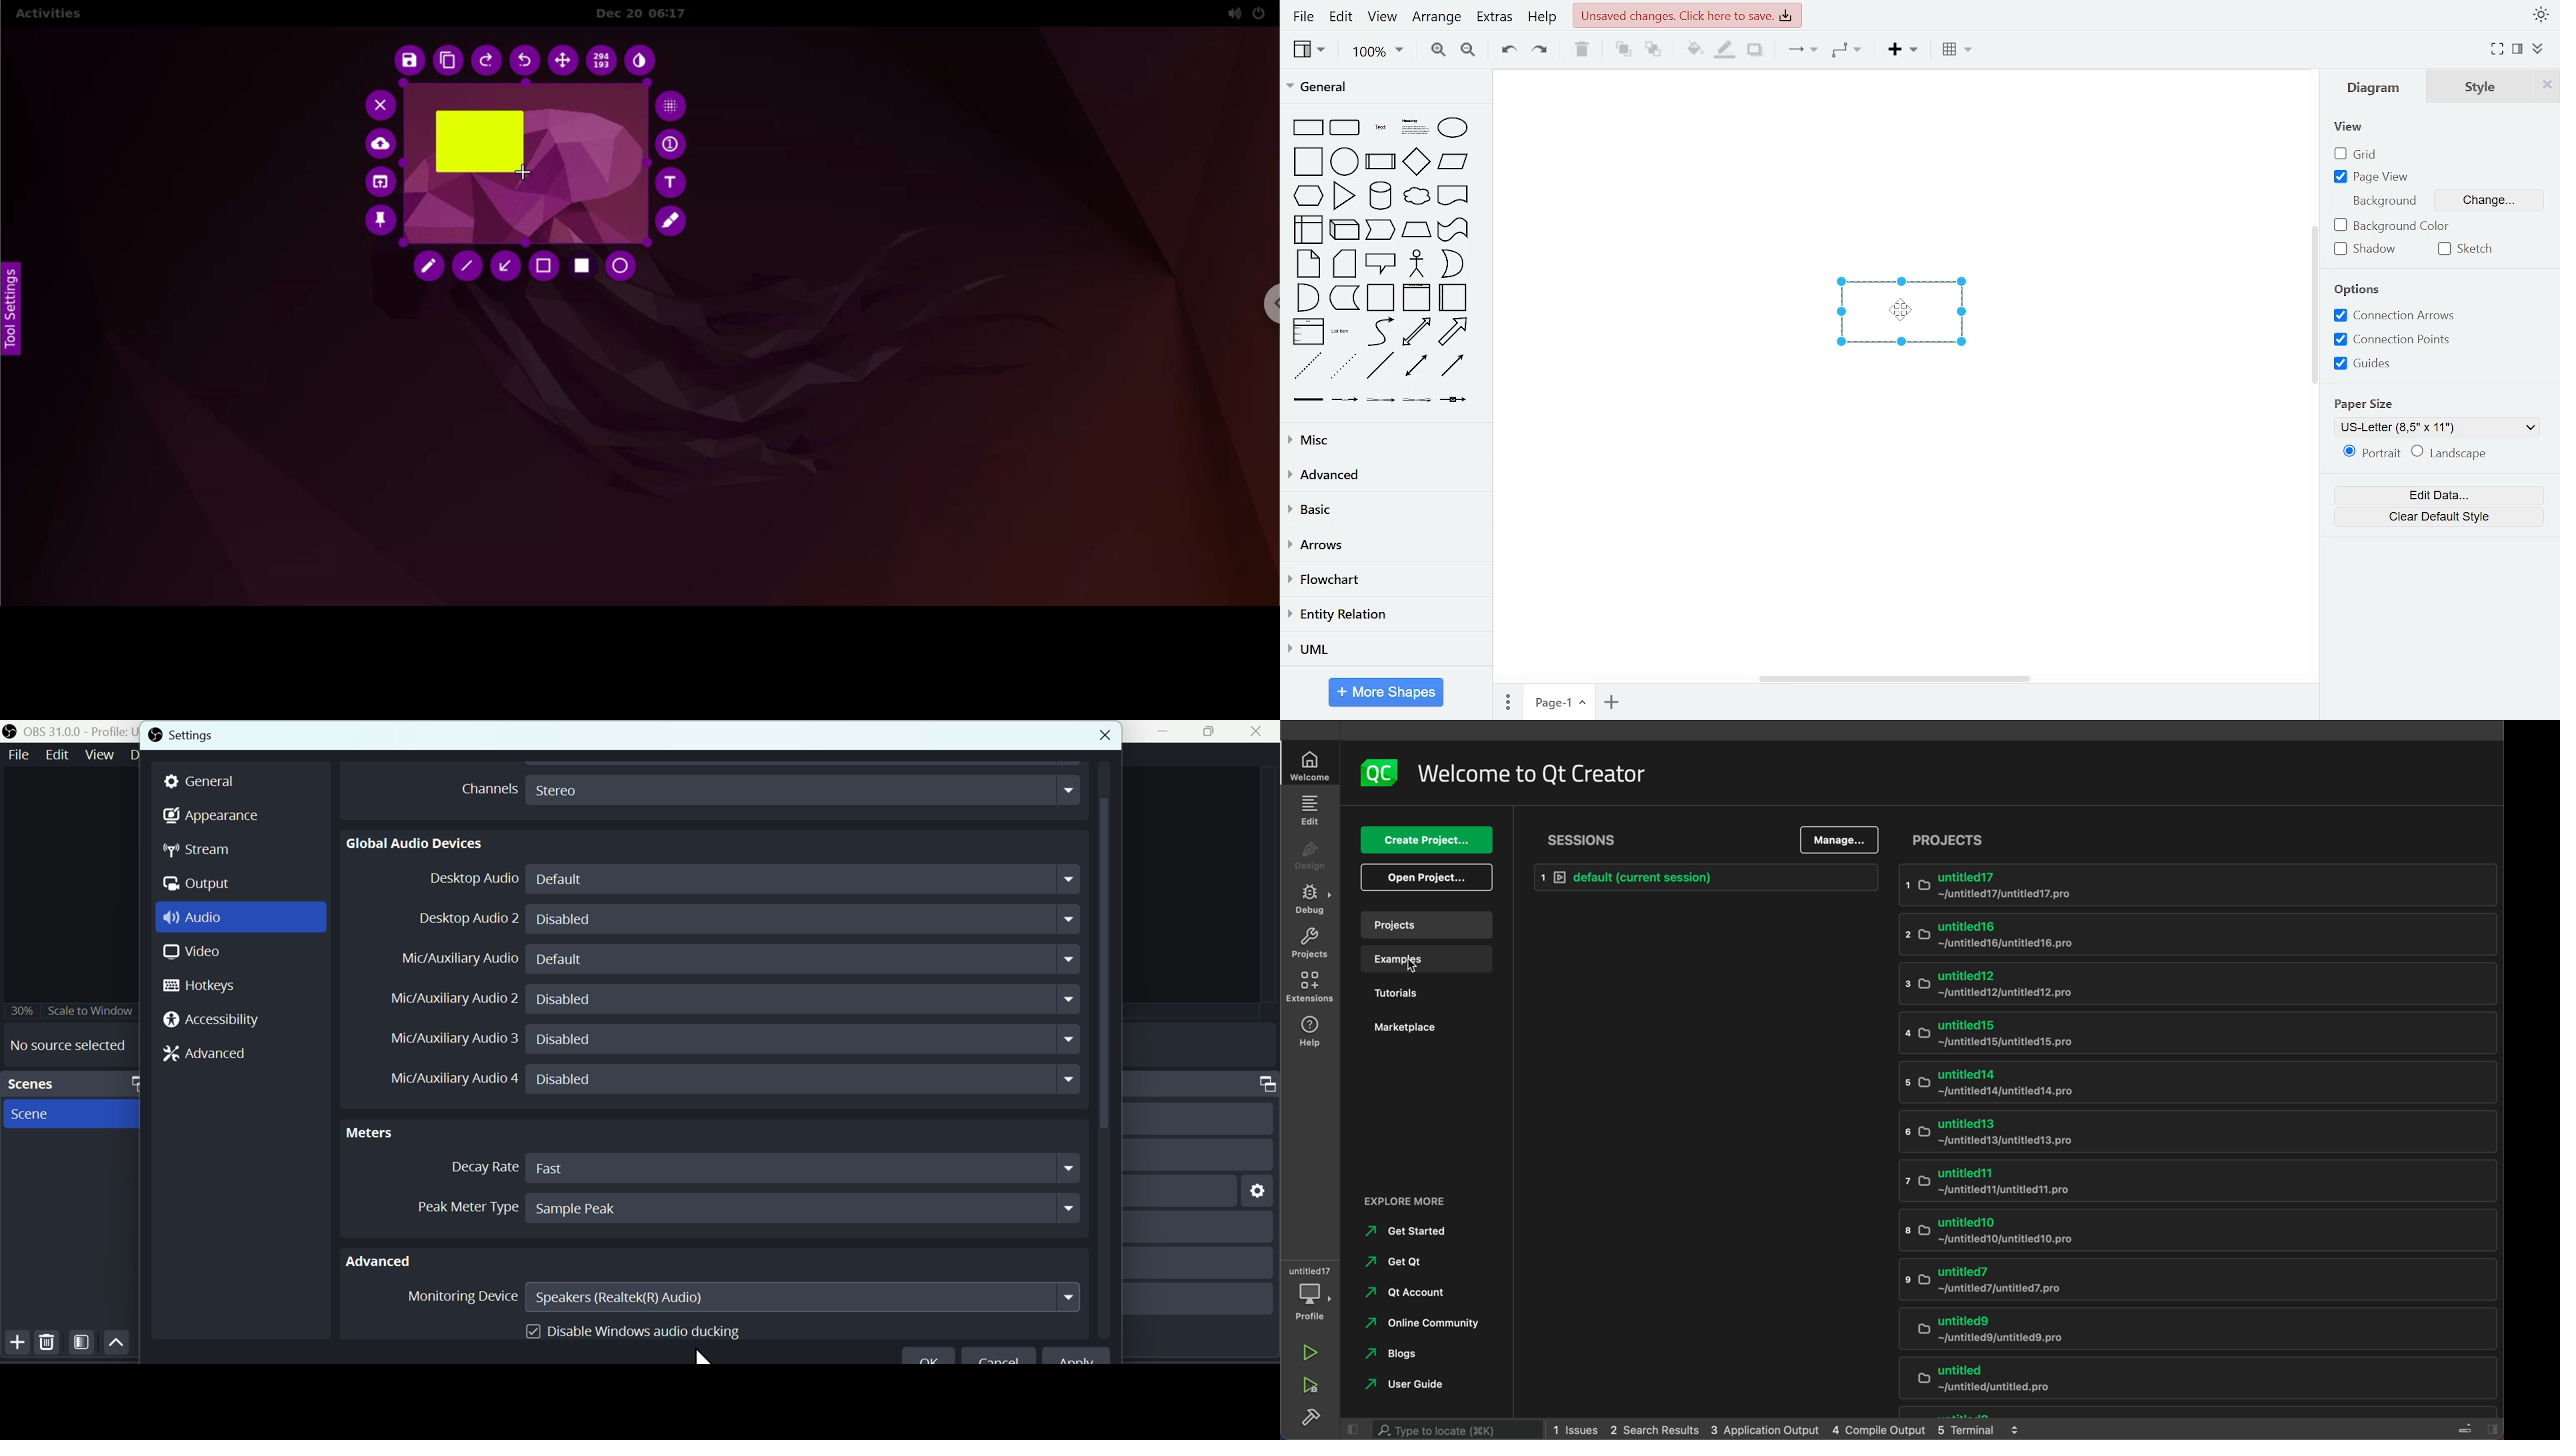 The image size is (2576, 1456). I want to click on general shapes, so click(1341, 159).